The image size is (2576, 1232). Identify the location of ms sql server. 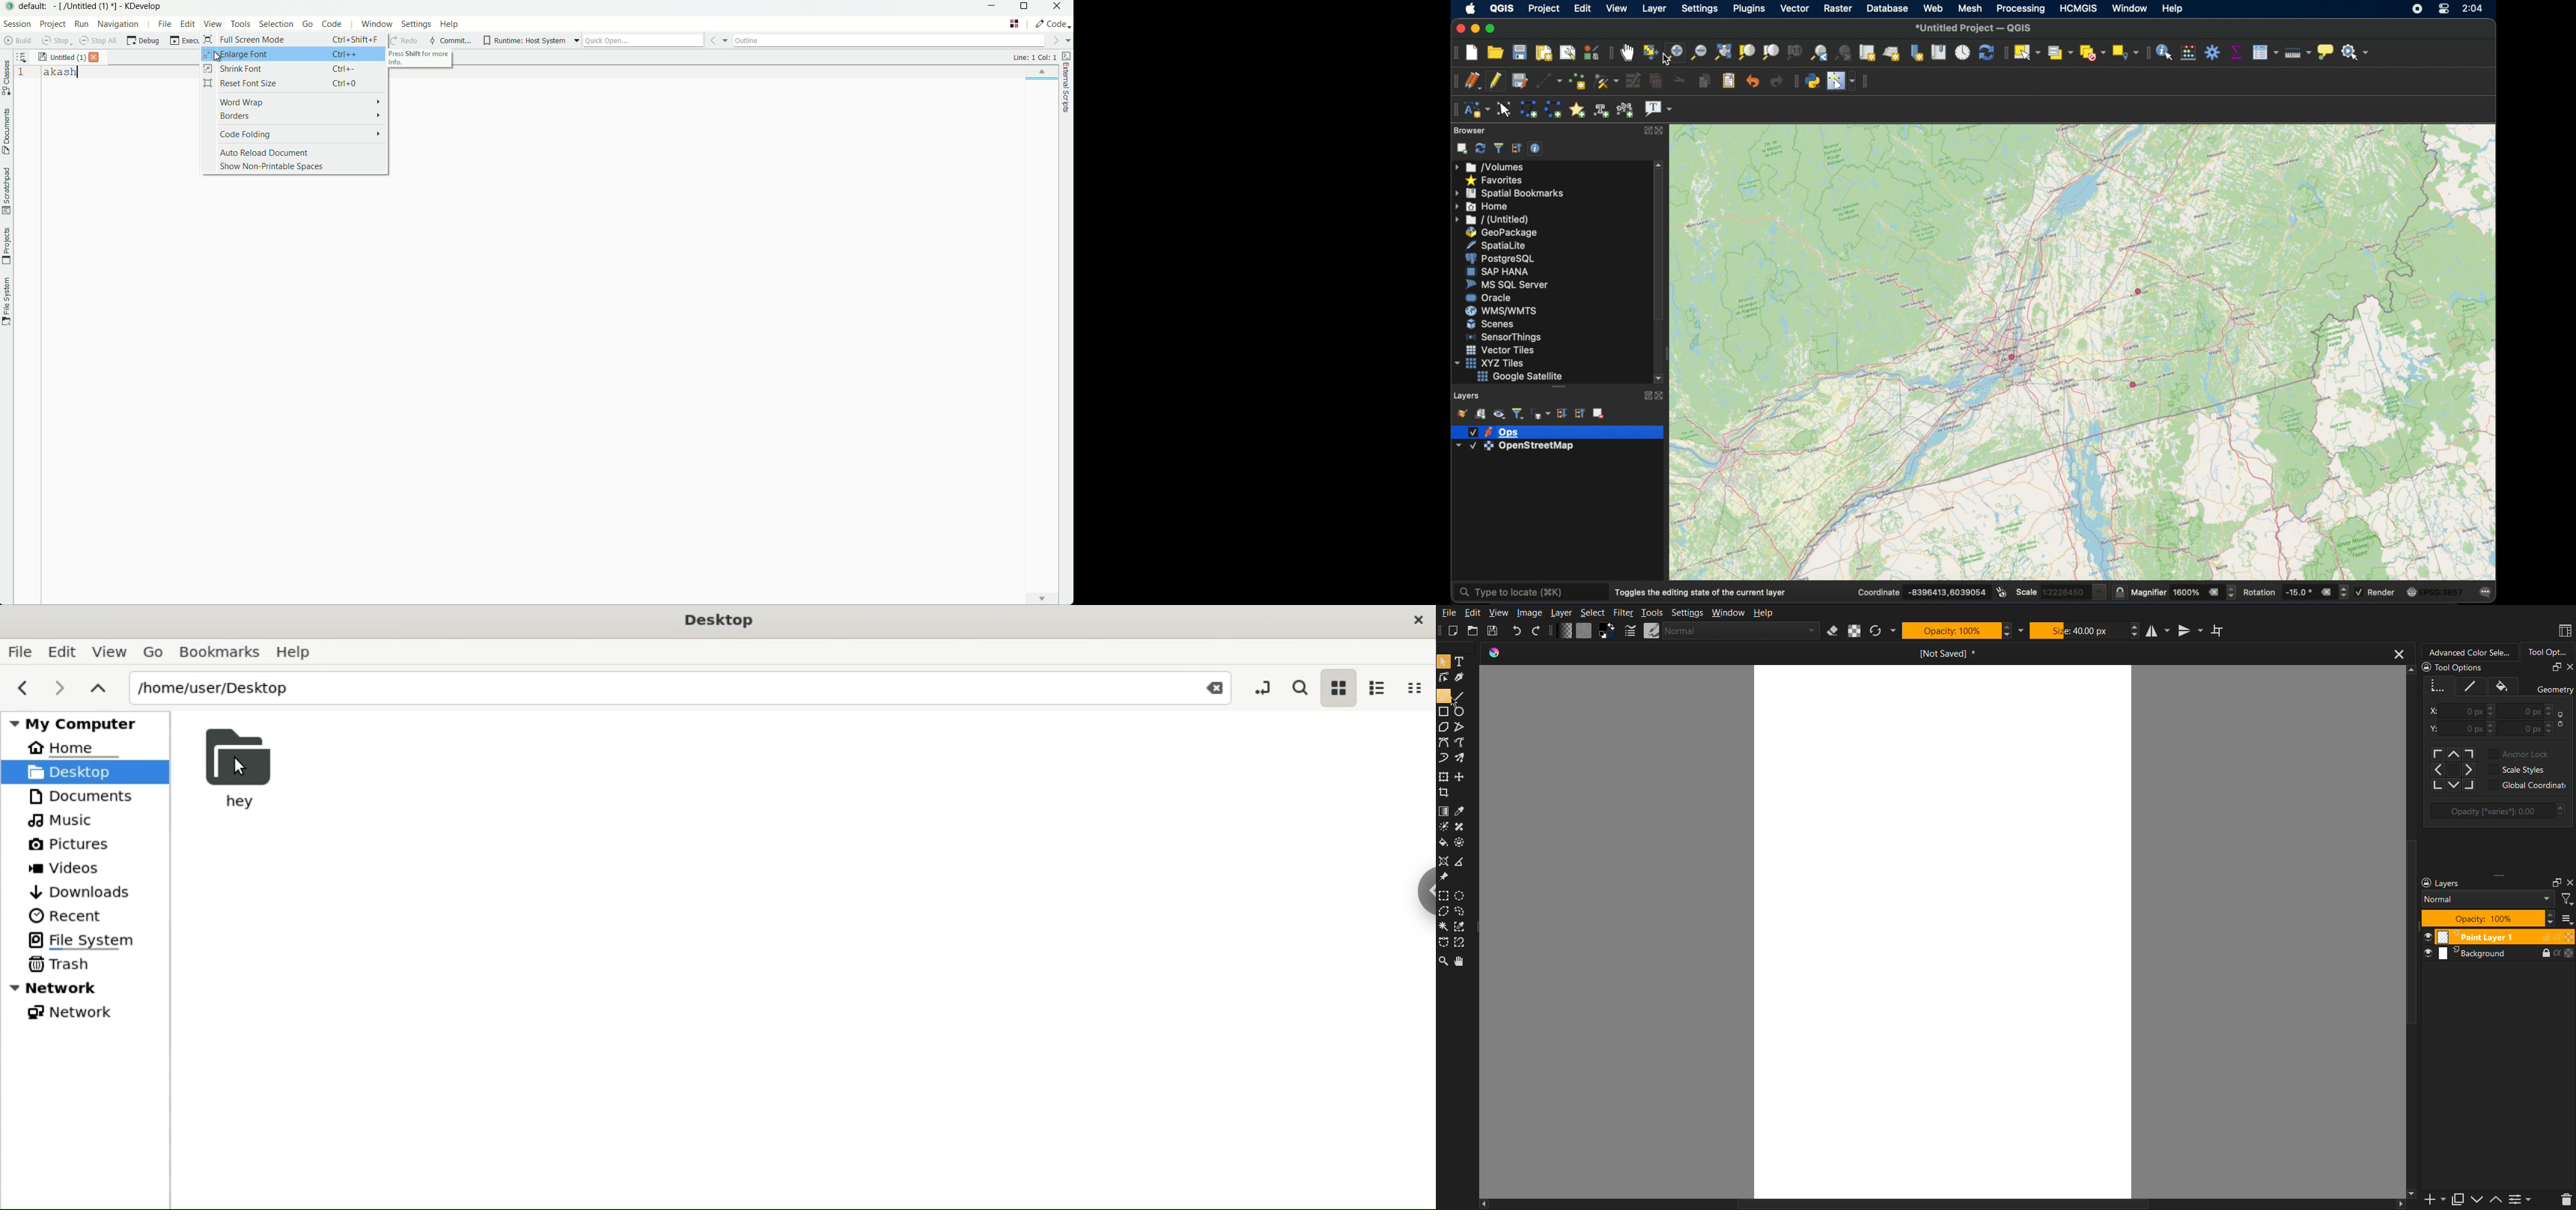
(1504, 284).